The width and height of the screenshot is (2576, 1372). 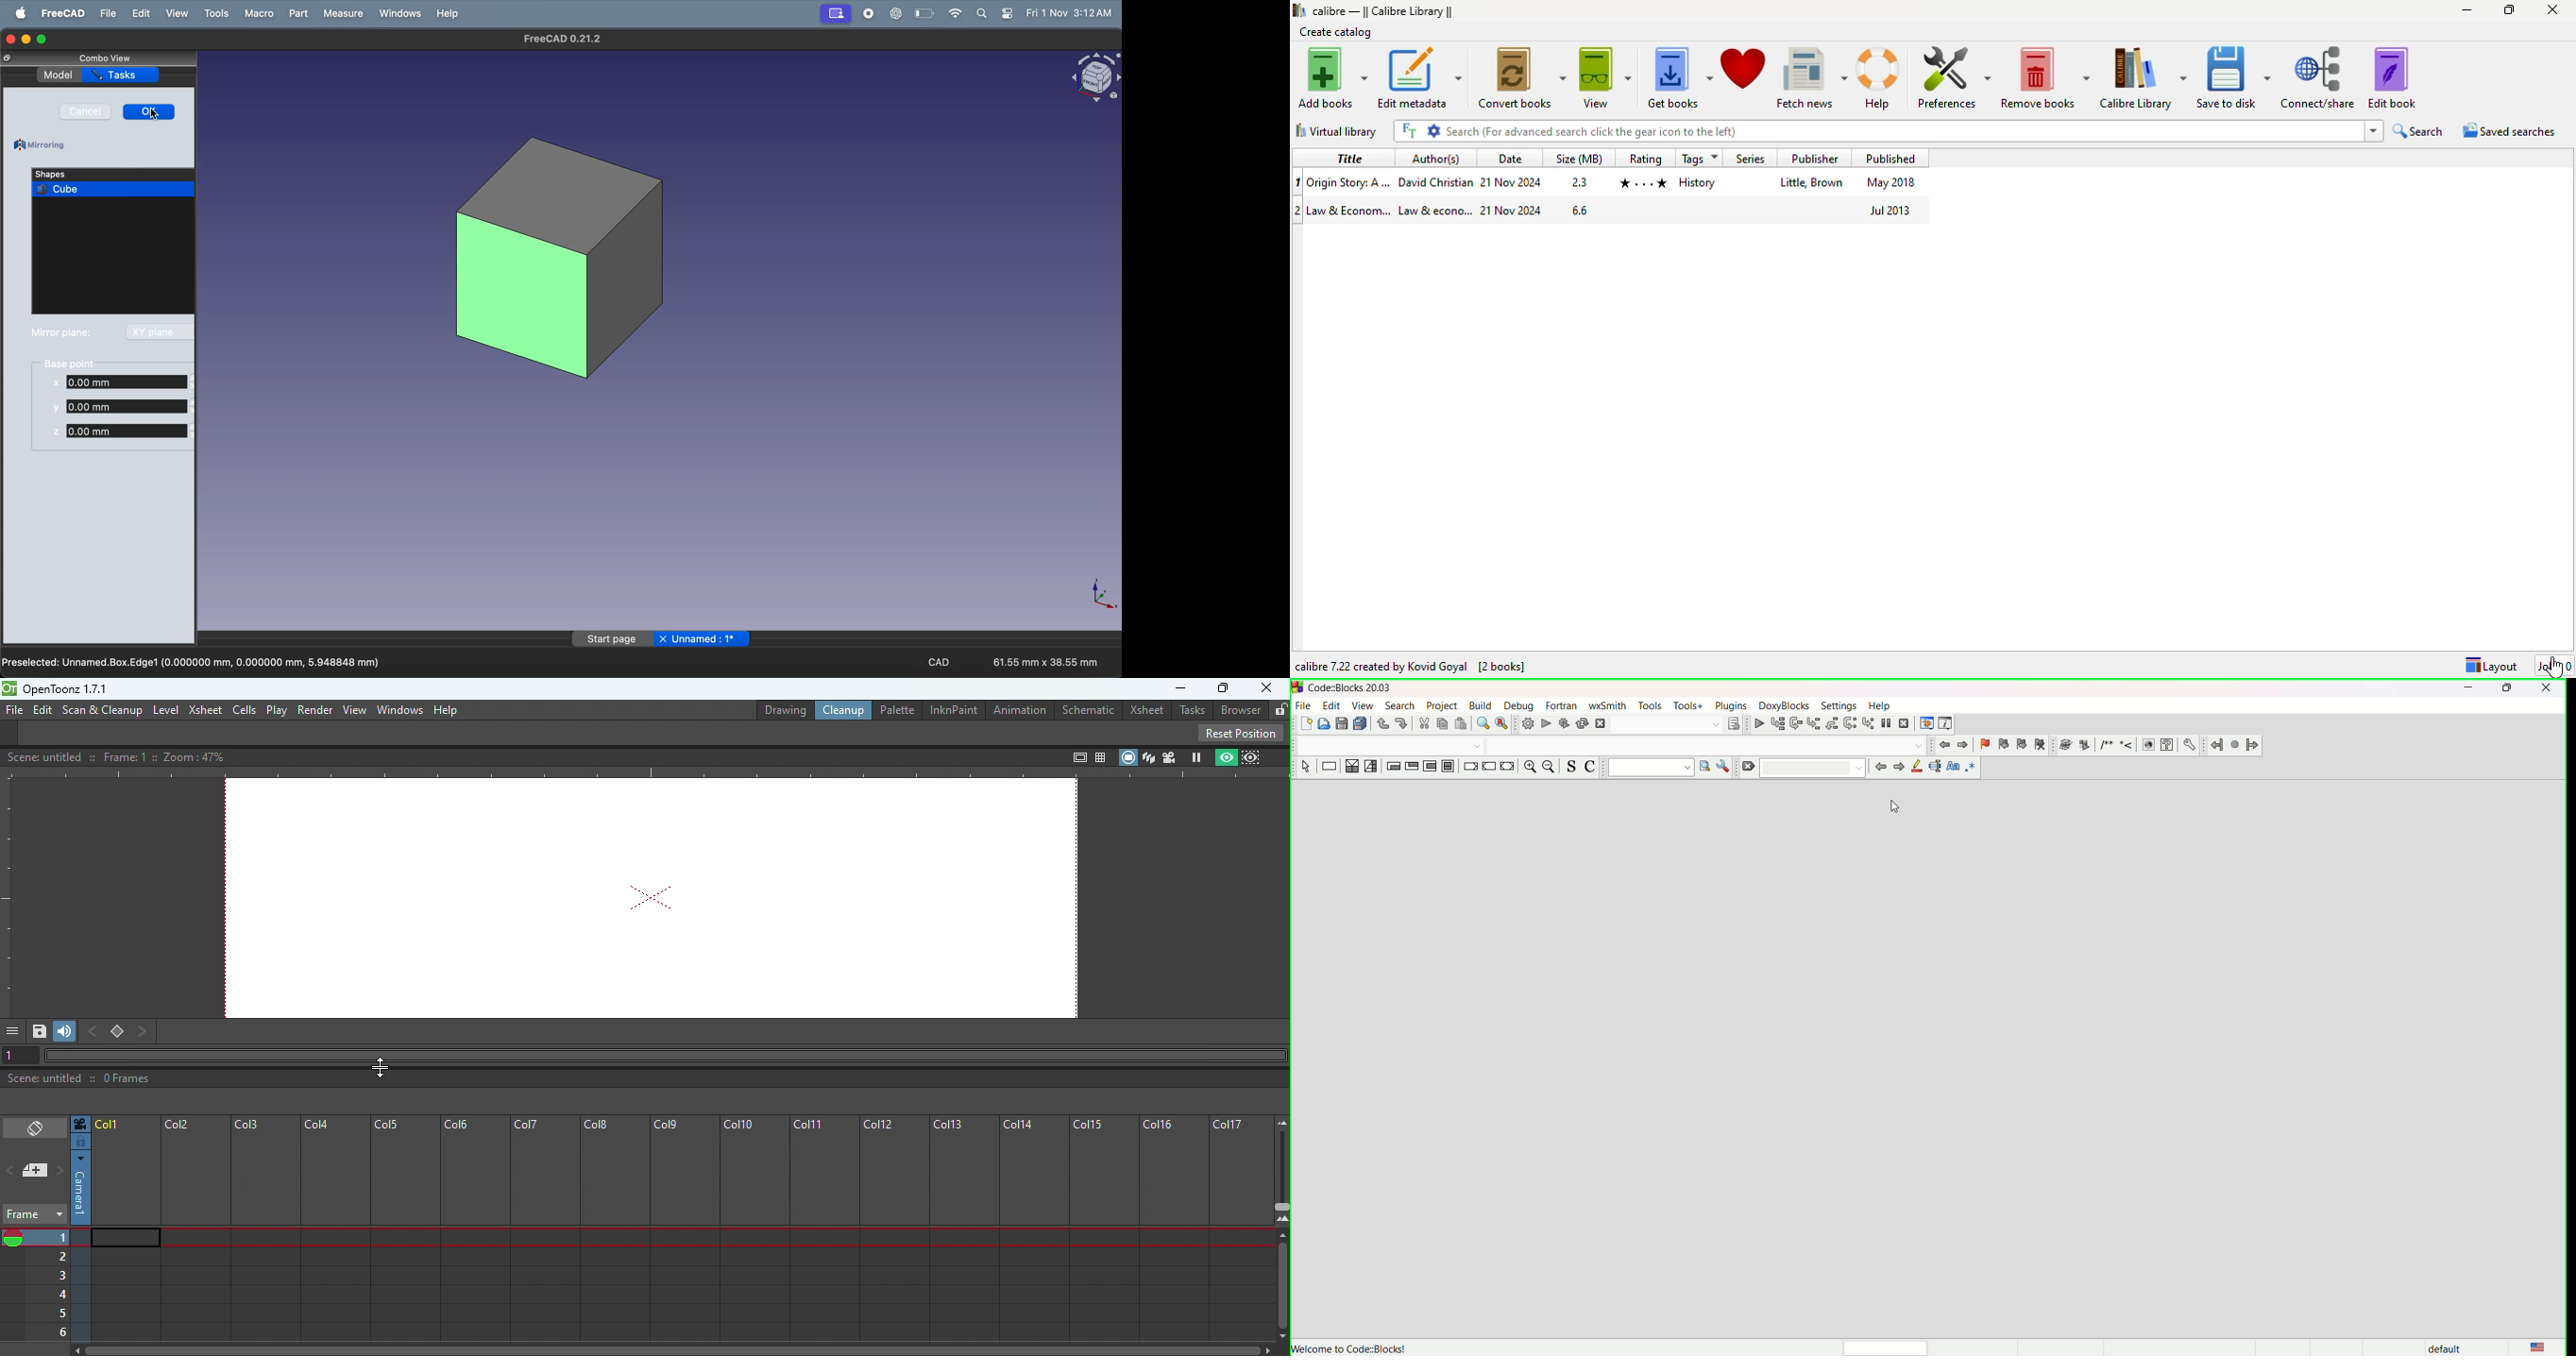 I want to click on get books, so click(x=1678, y=77).